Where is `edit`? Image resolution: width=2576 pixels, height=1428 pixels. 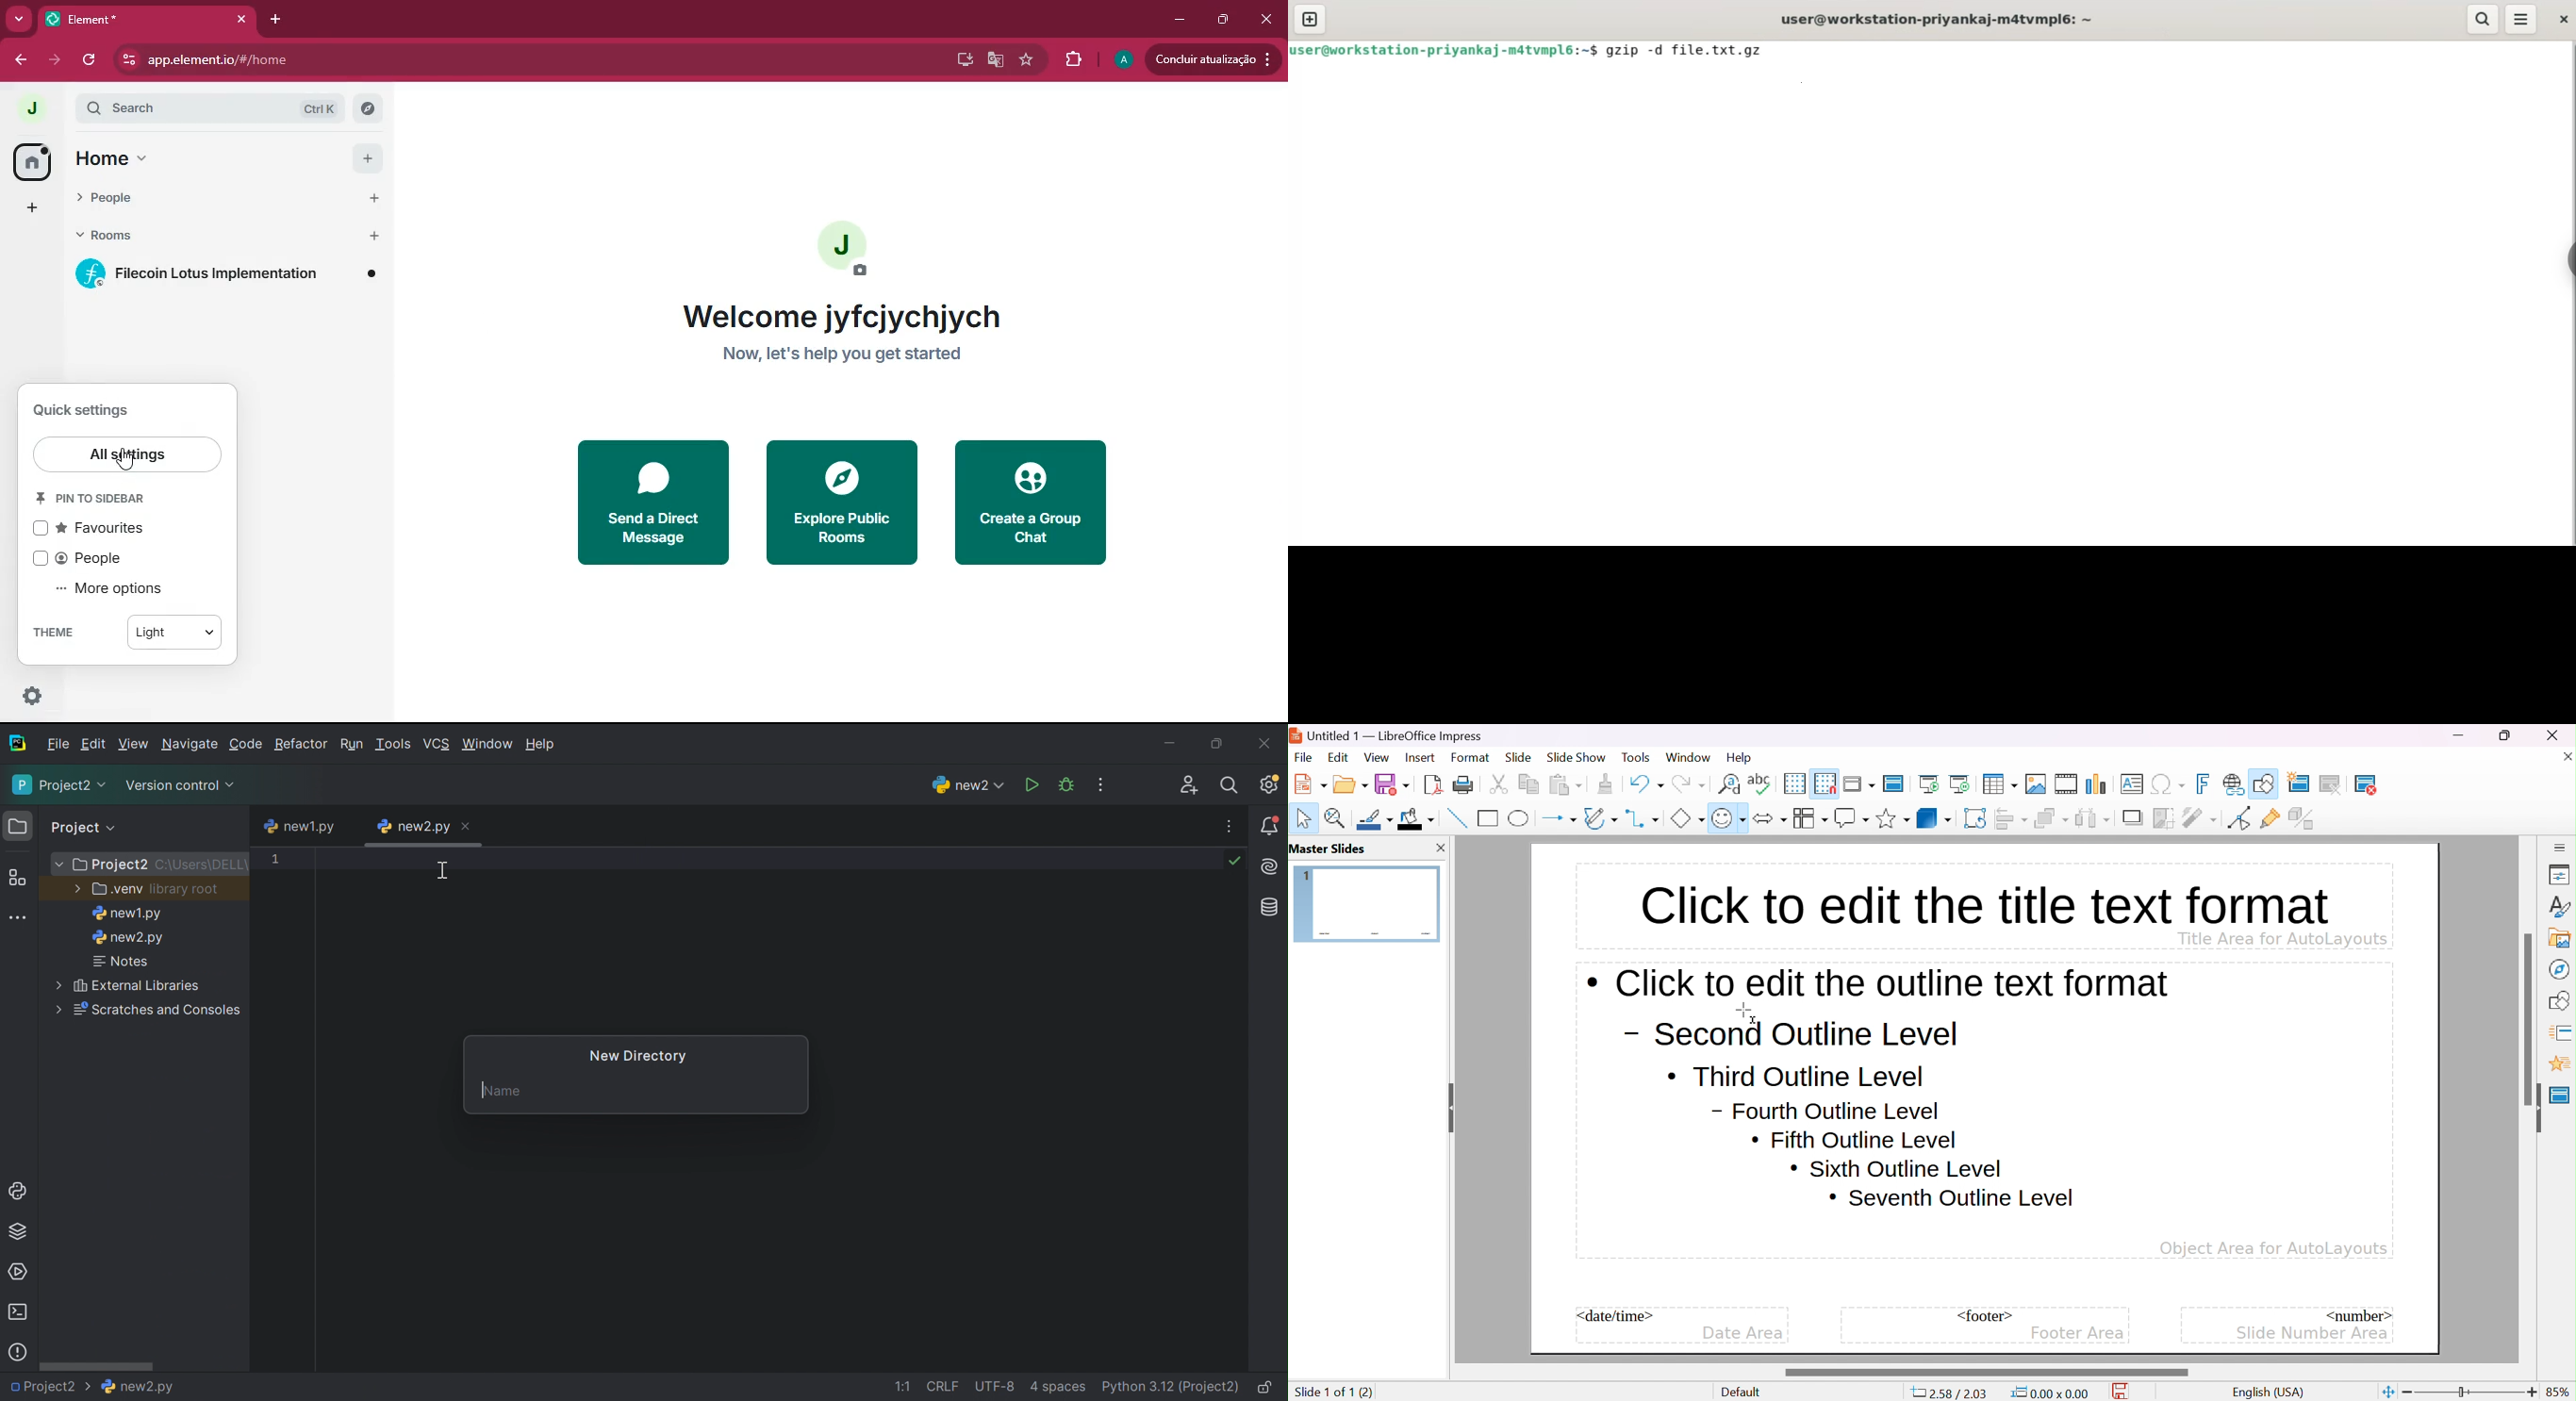 edit is located at coordinates (1340, 757).